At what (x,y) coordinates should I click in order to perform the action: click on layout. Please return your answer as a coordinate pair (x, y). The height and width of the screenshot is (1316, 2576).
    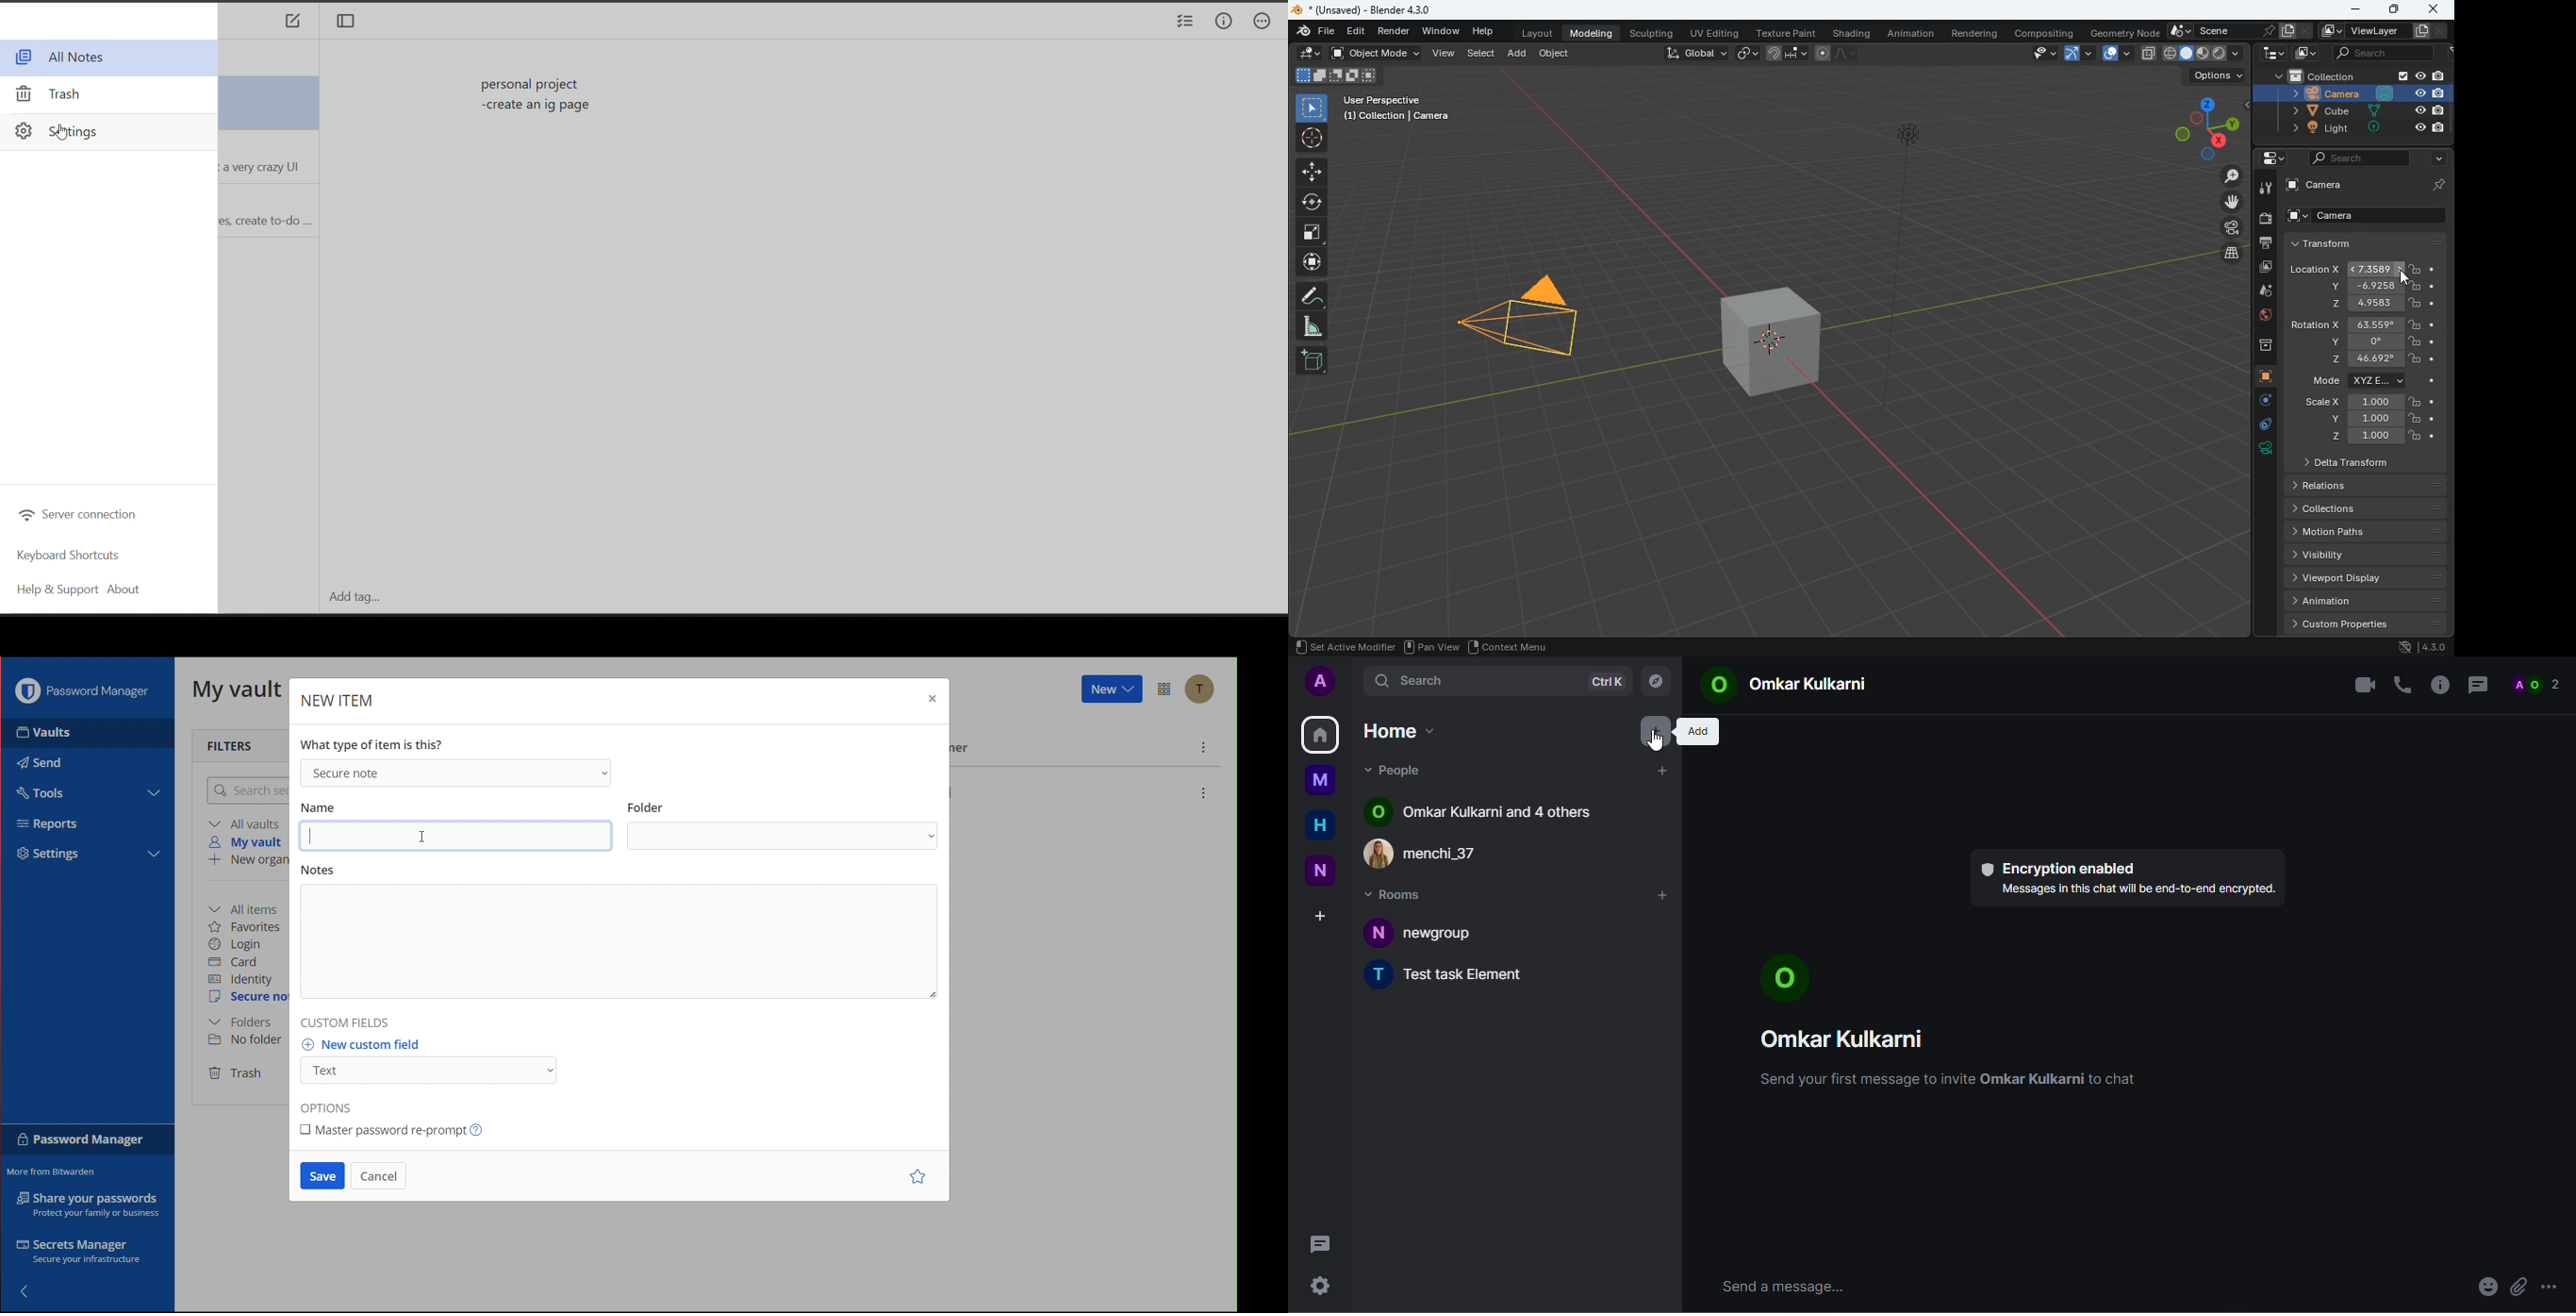
    Looking at the image, I should click on (1534, 32).